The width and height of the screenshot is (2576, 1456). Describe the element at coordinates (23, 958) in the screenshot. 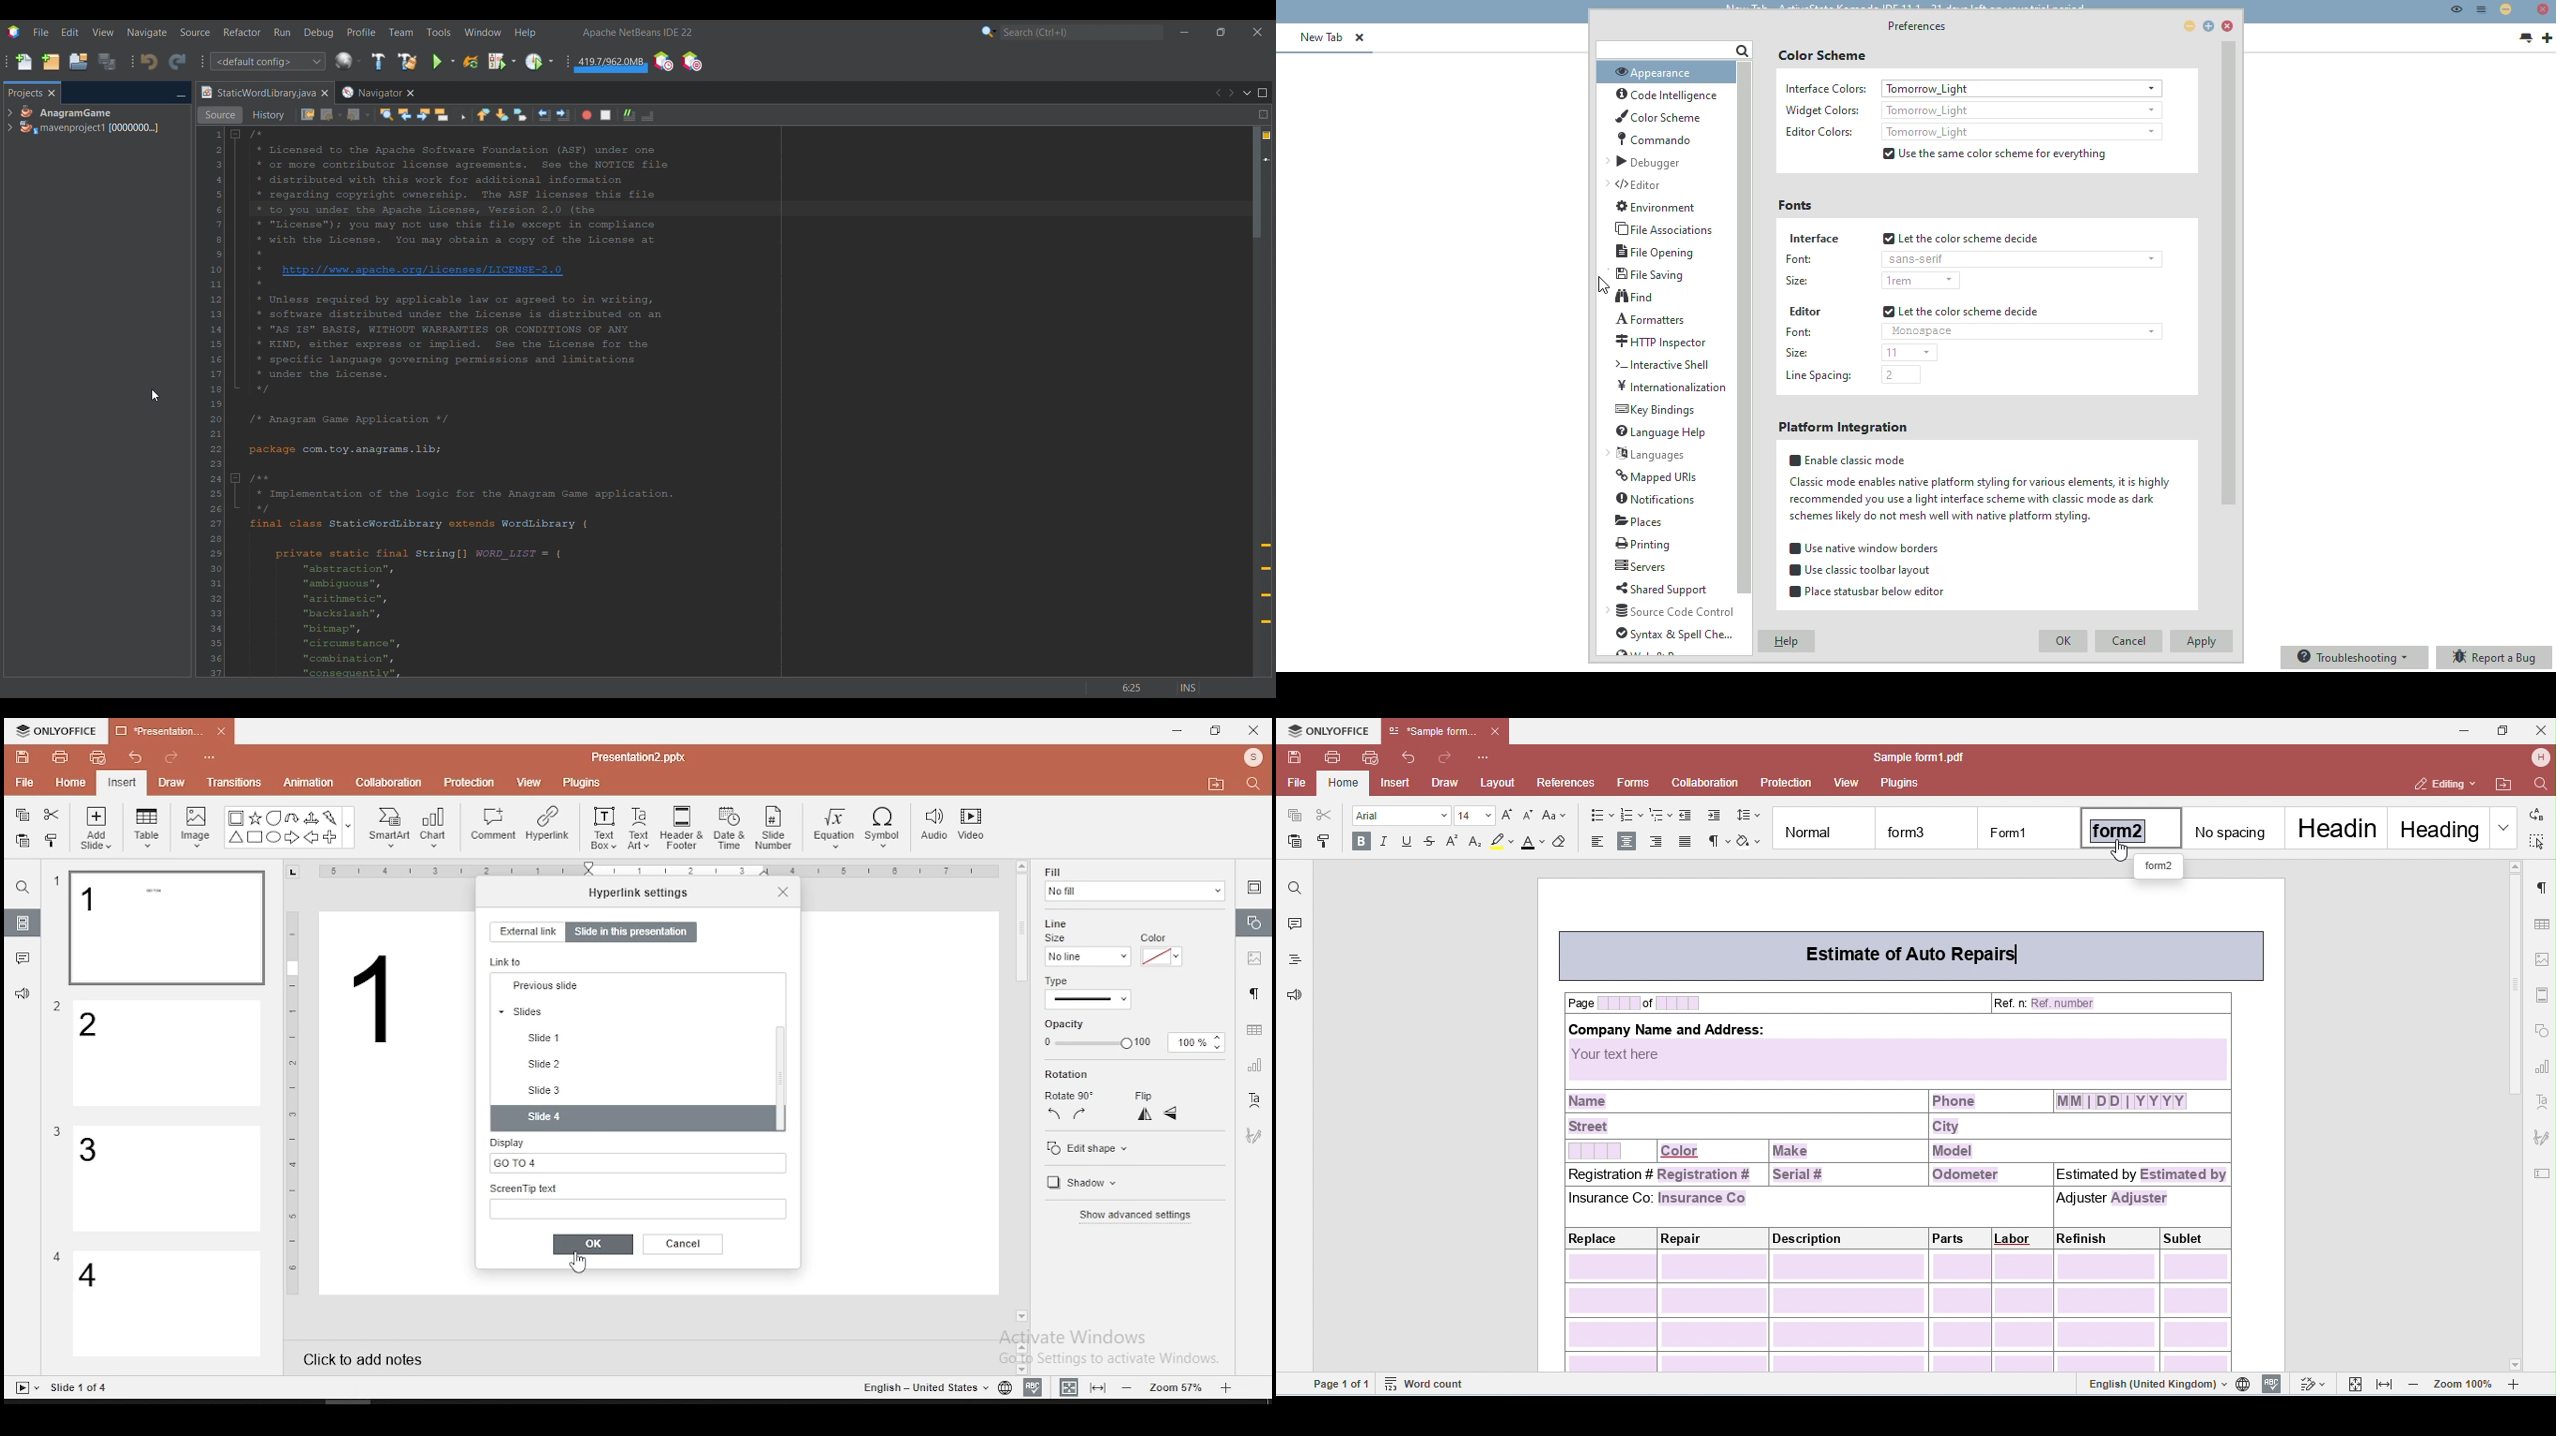

I see `comments` at that location.